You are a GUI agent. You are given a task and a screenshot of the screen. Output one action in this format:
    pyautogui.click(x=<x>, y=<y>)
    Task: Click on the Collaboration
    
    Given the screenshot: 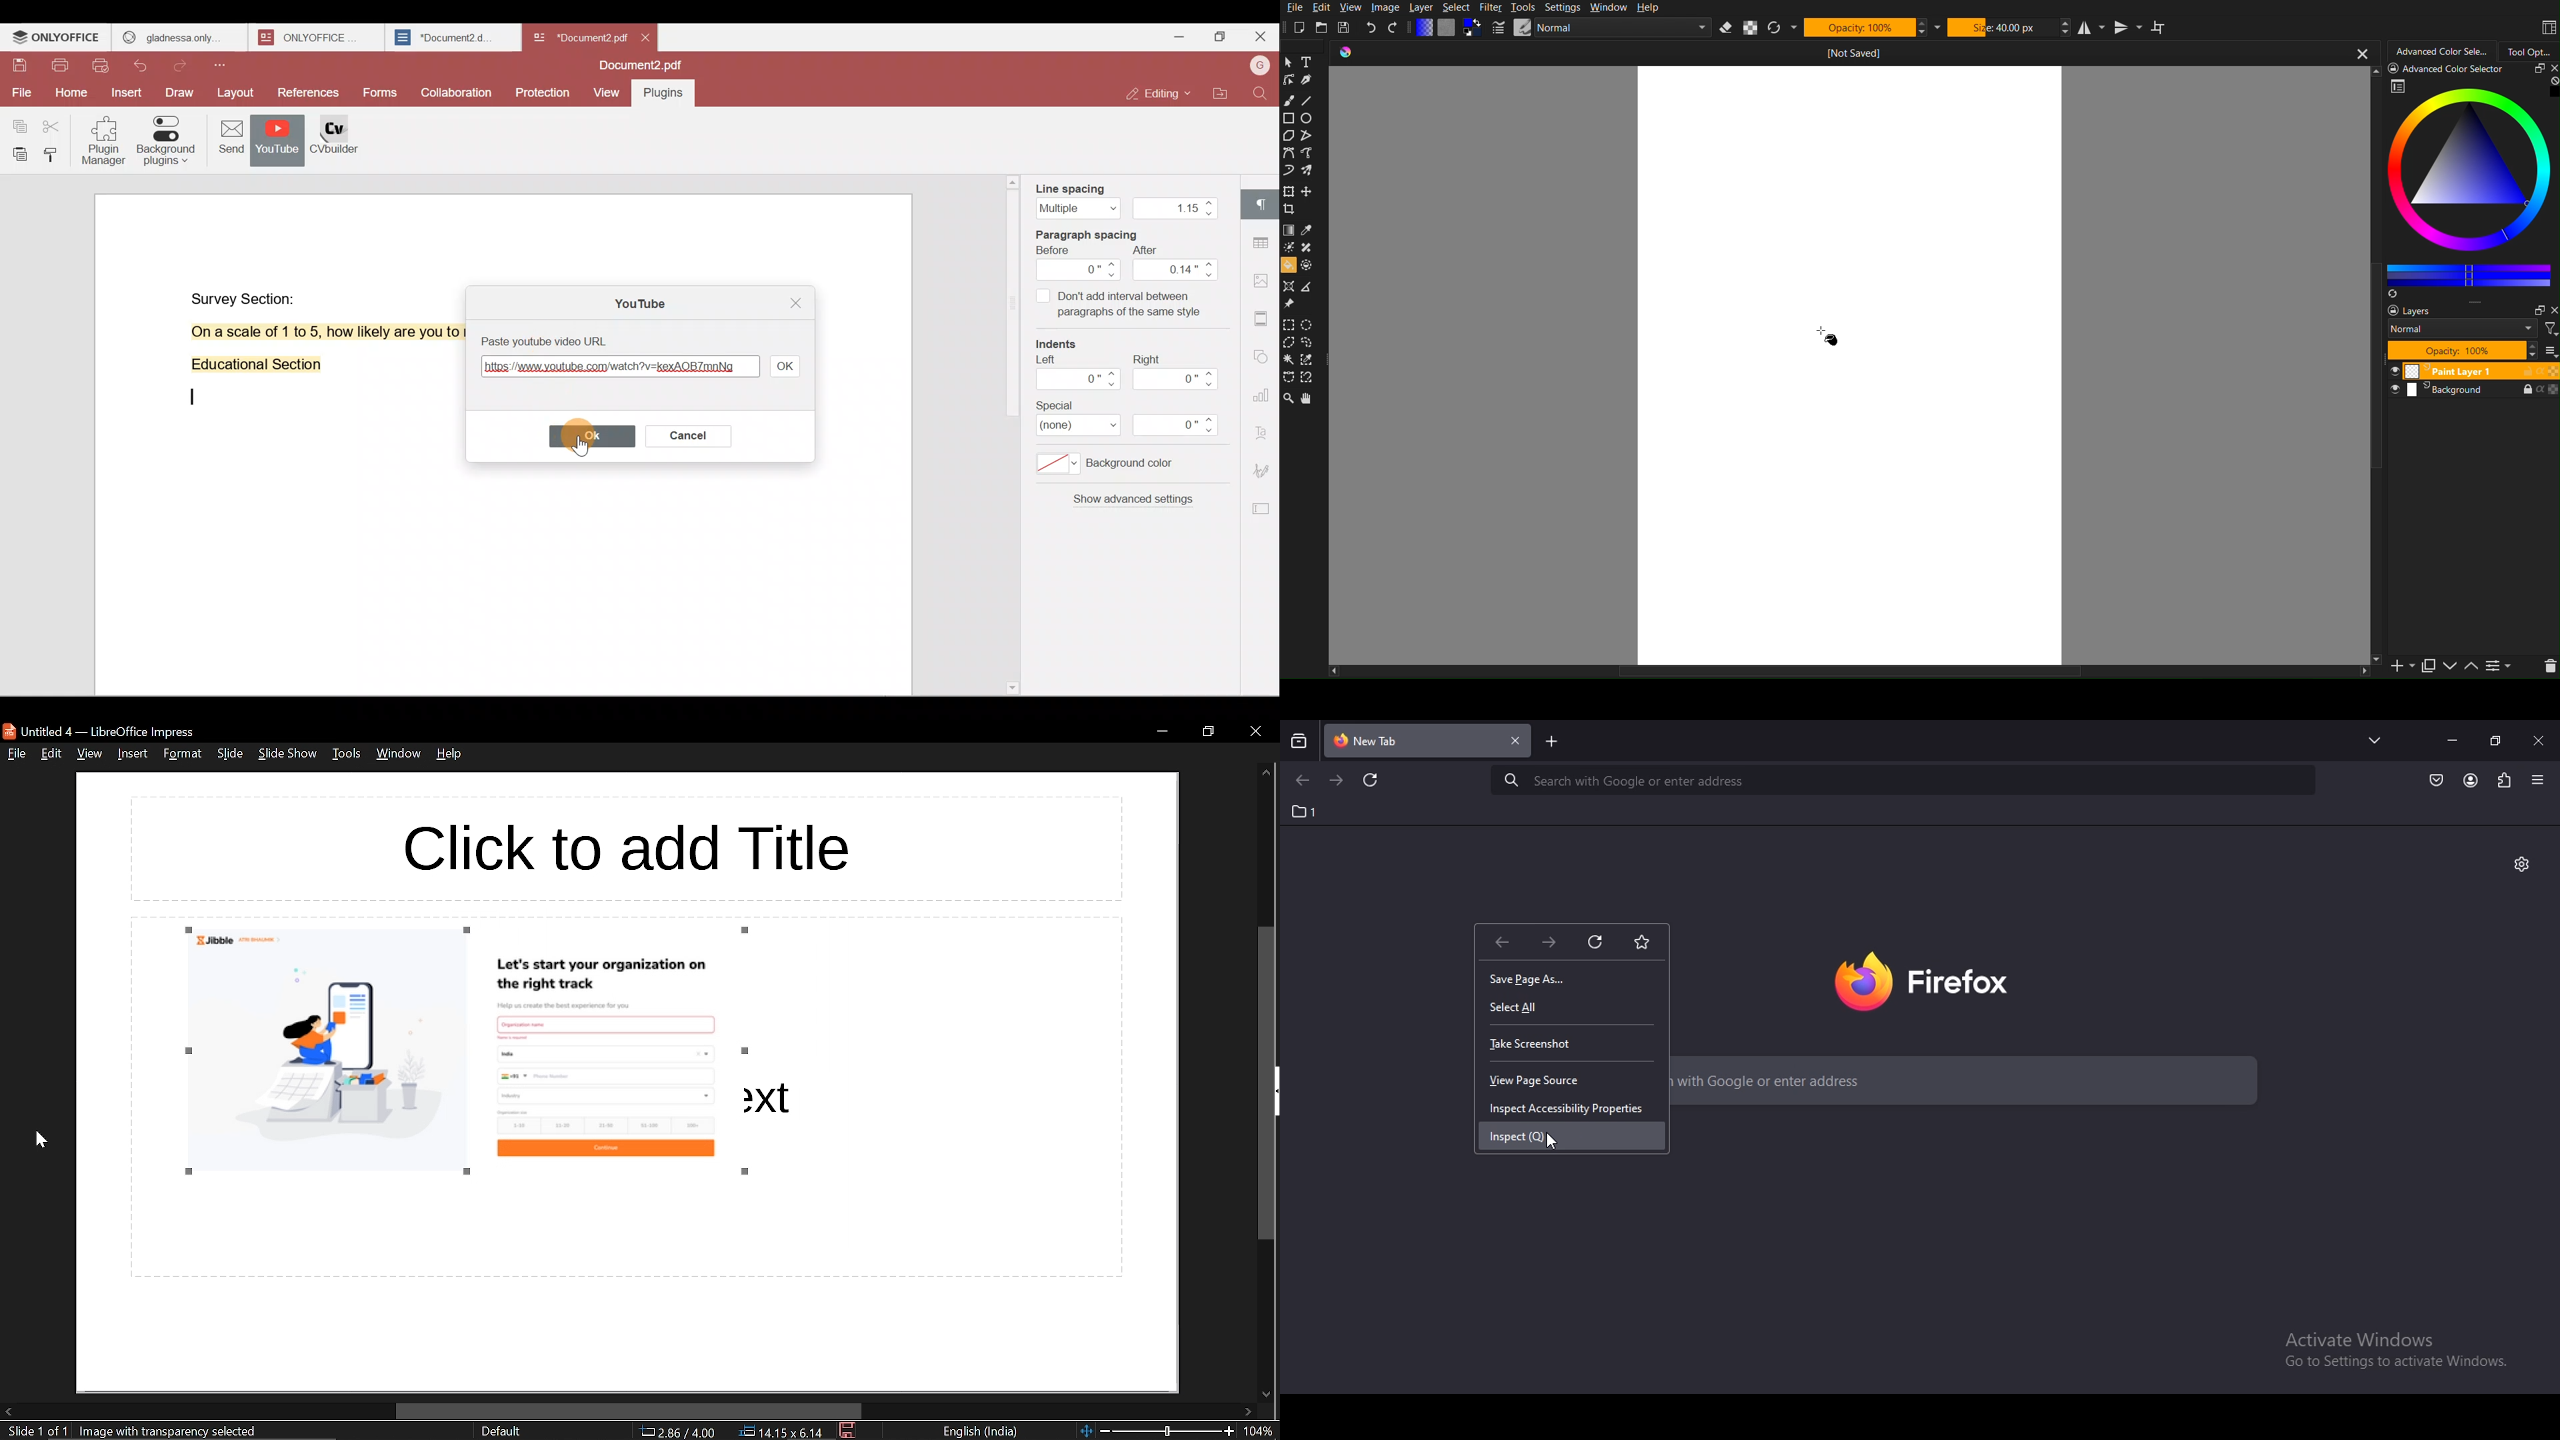 What is the action you would take?
    pyautogui.click(x=455, y=91)
    